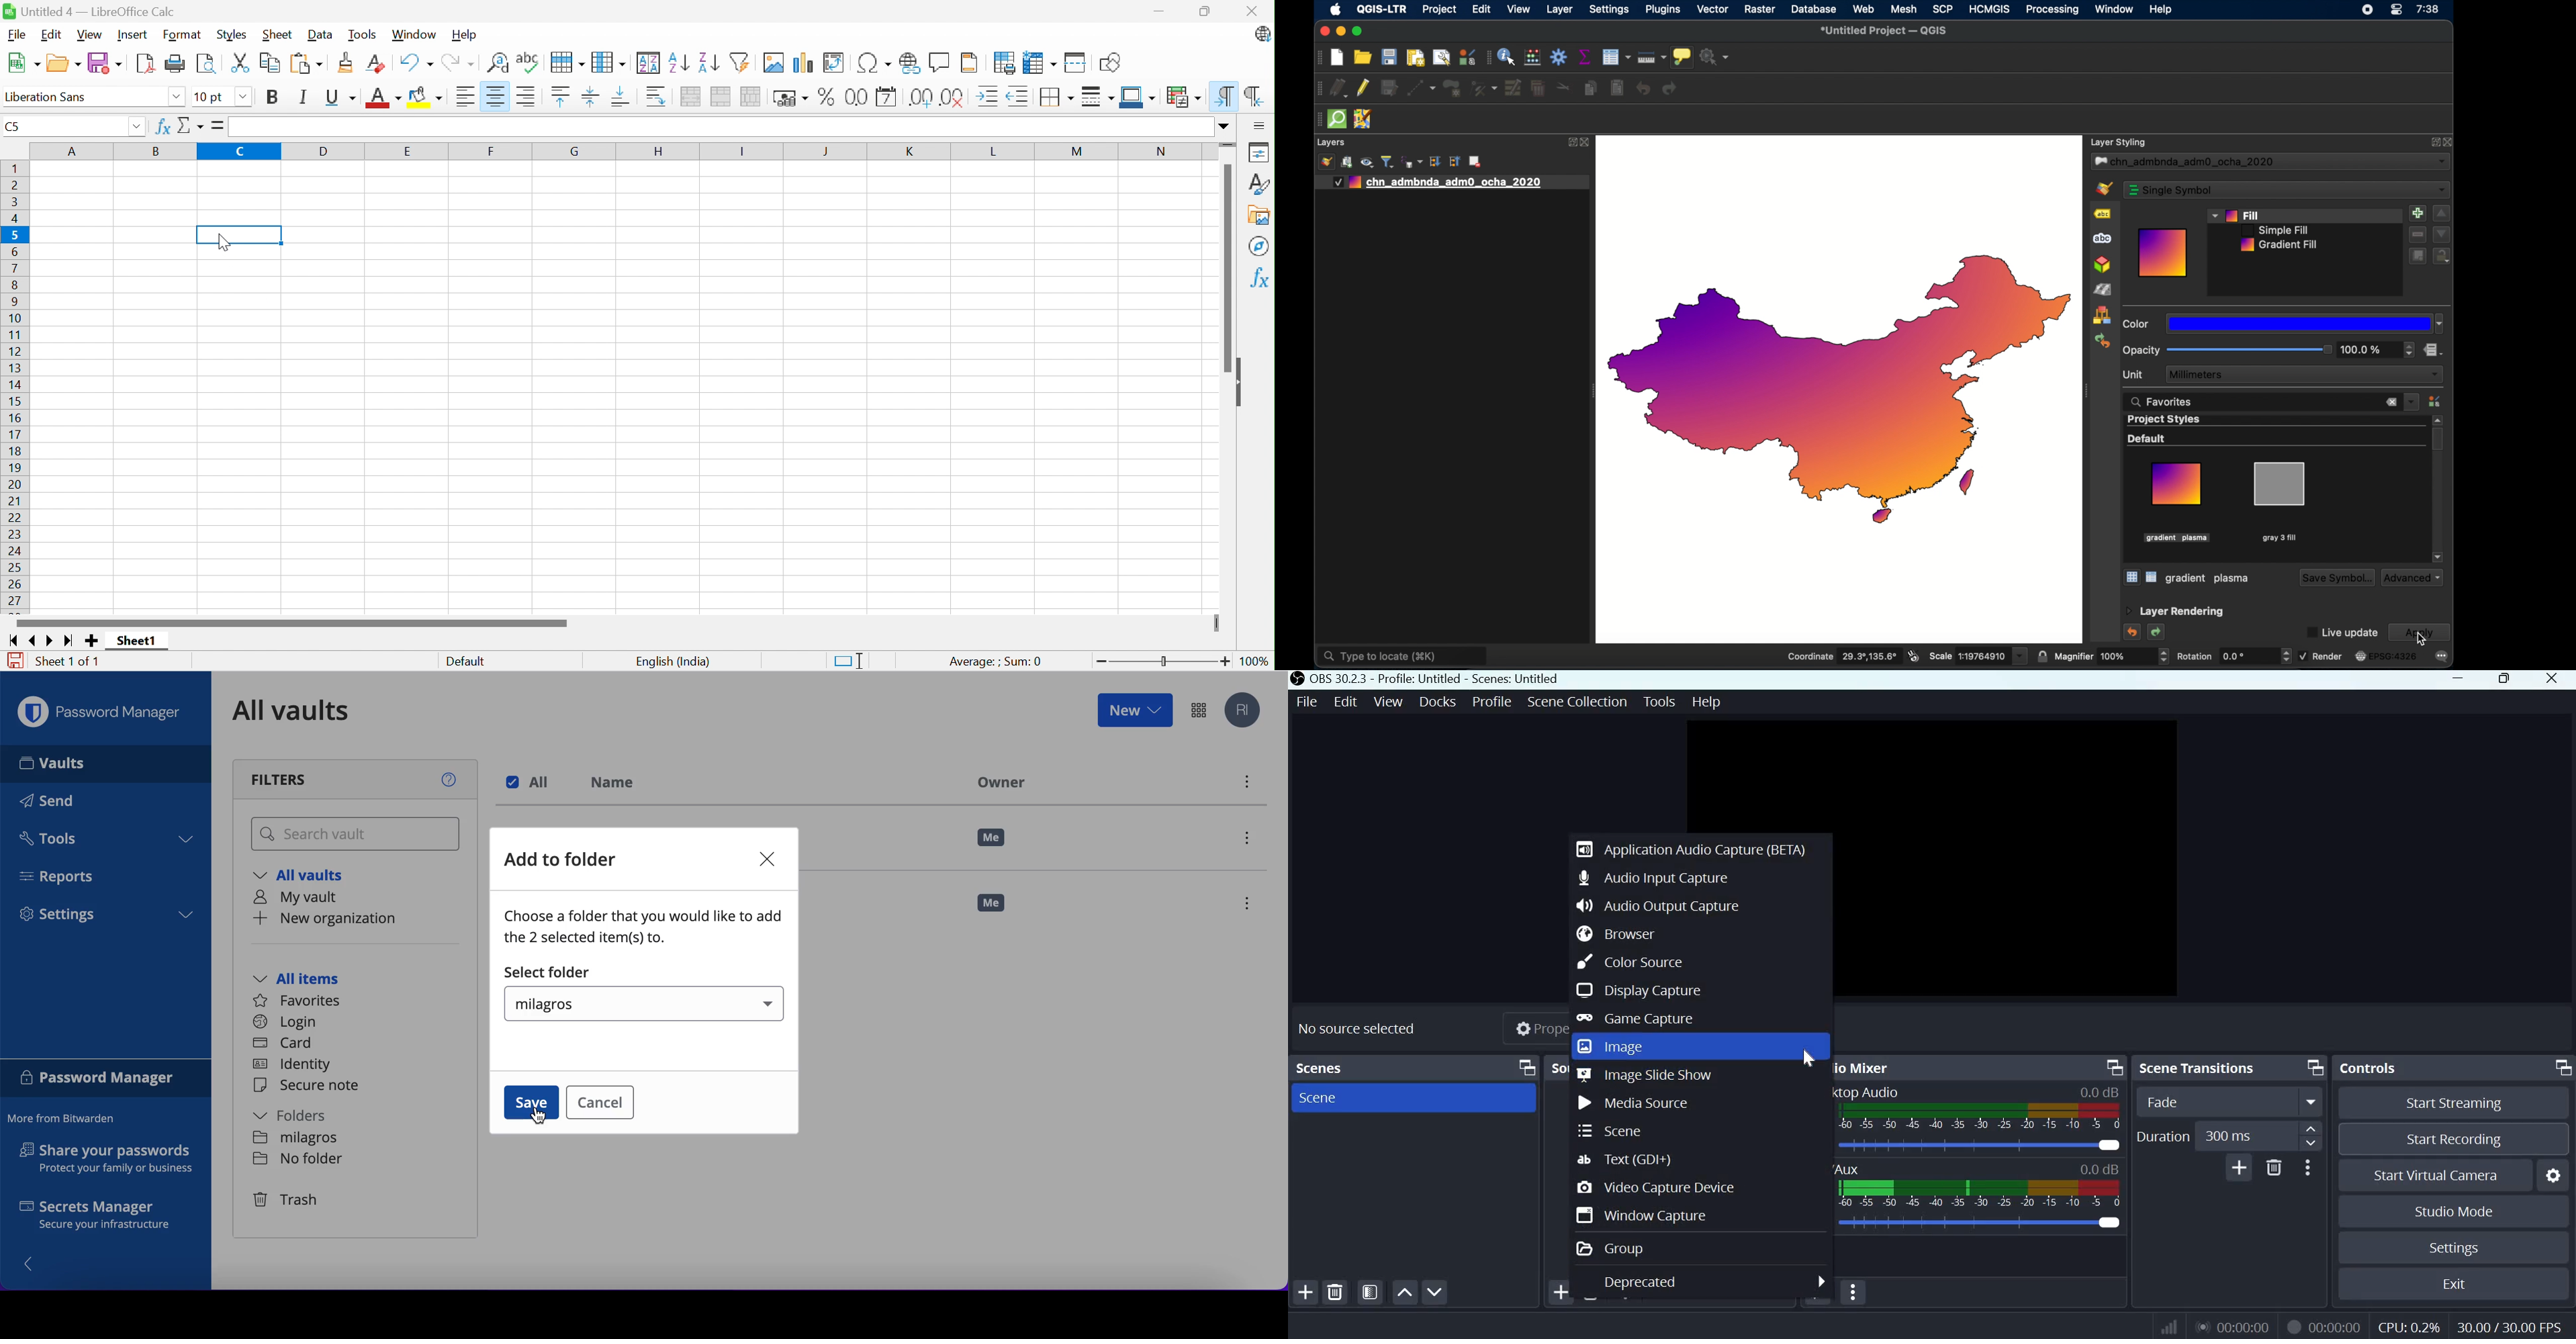 Image resolution: width=2576 pixels, height=1344 pixels. I want to click on More options, so click(2312, 1103).